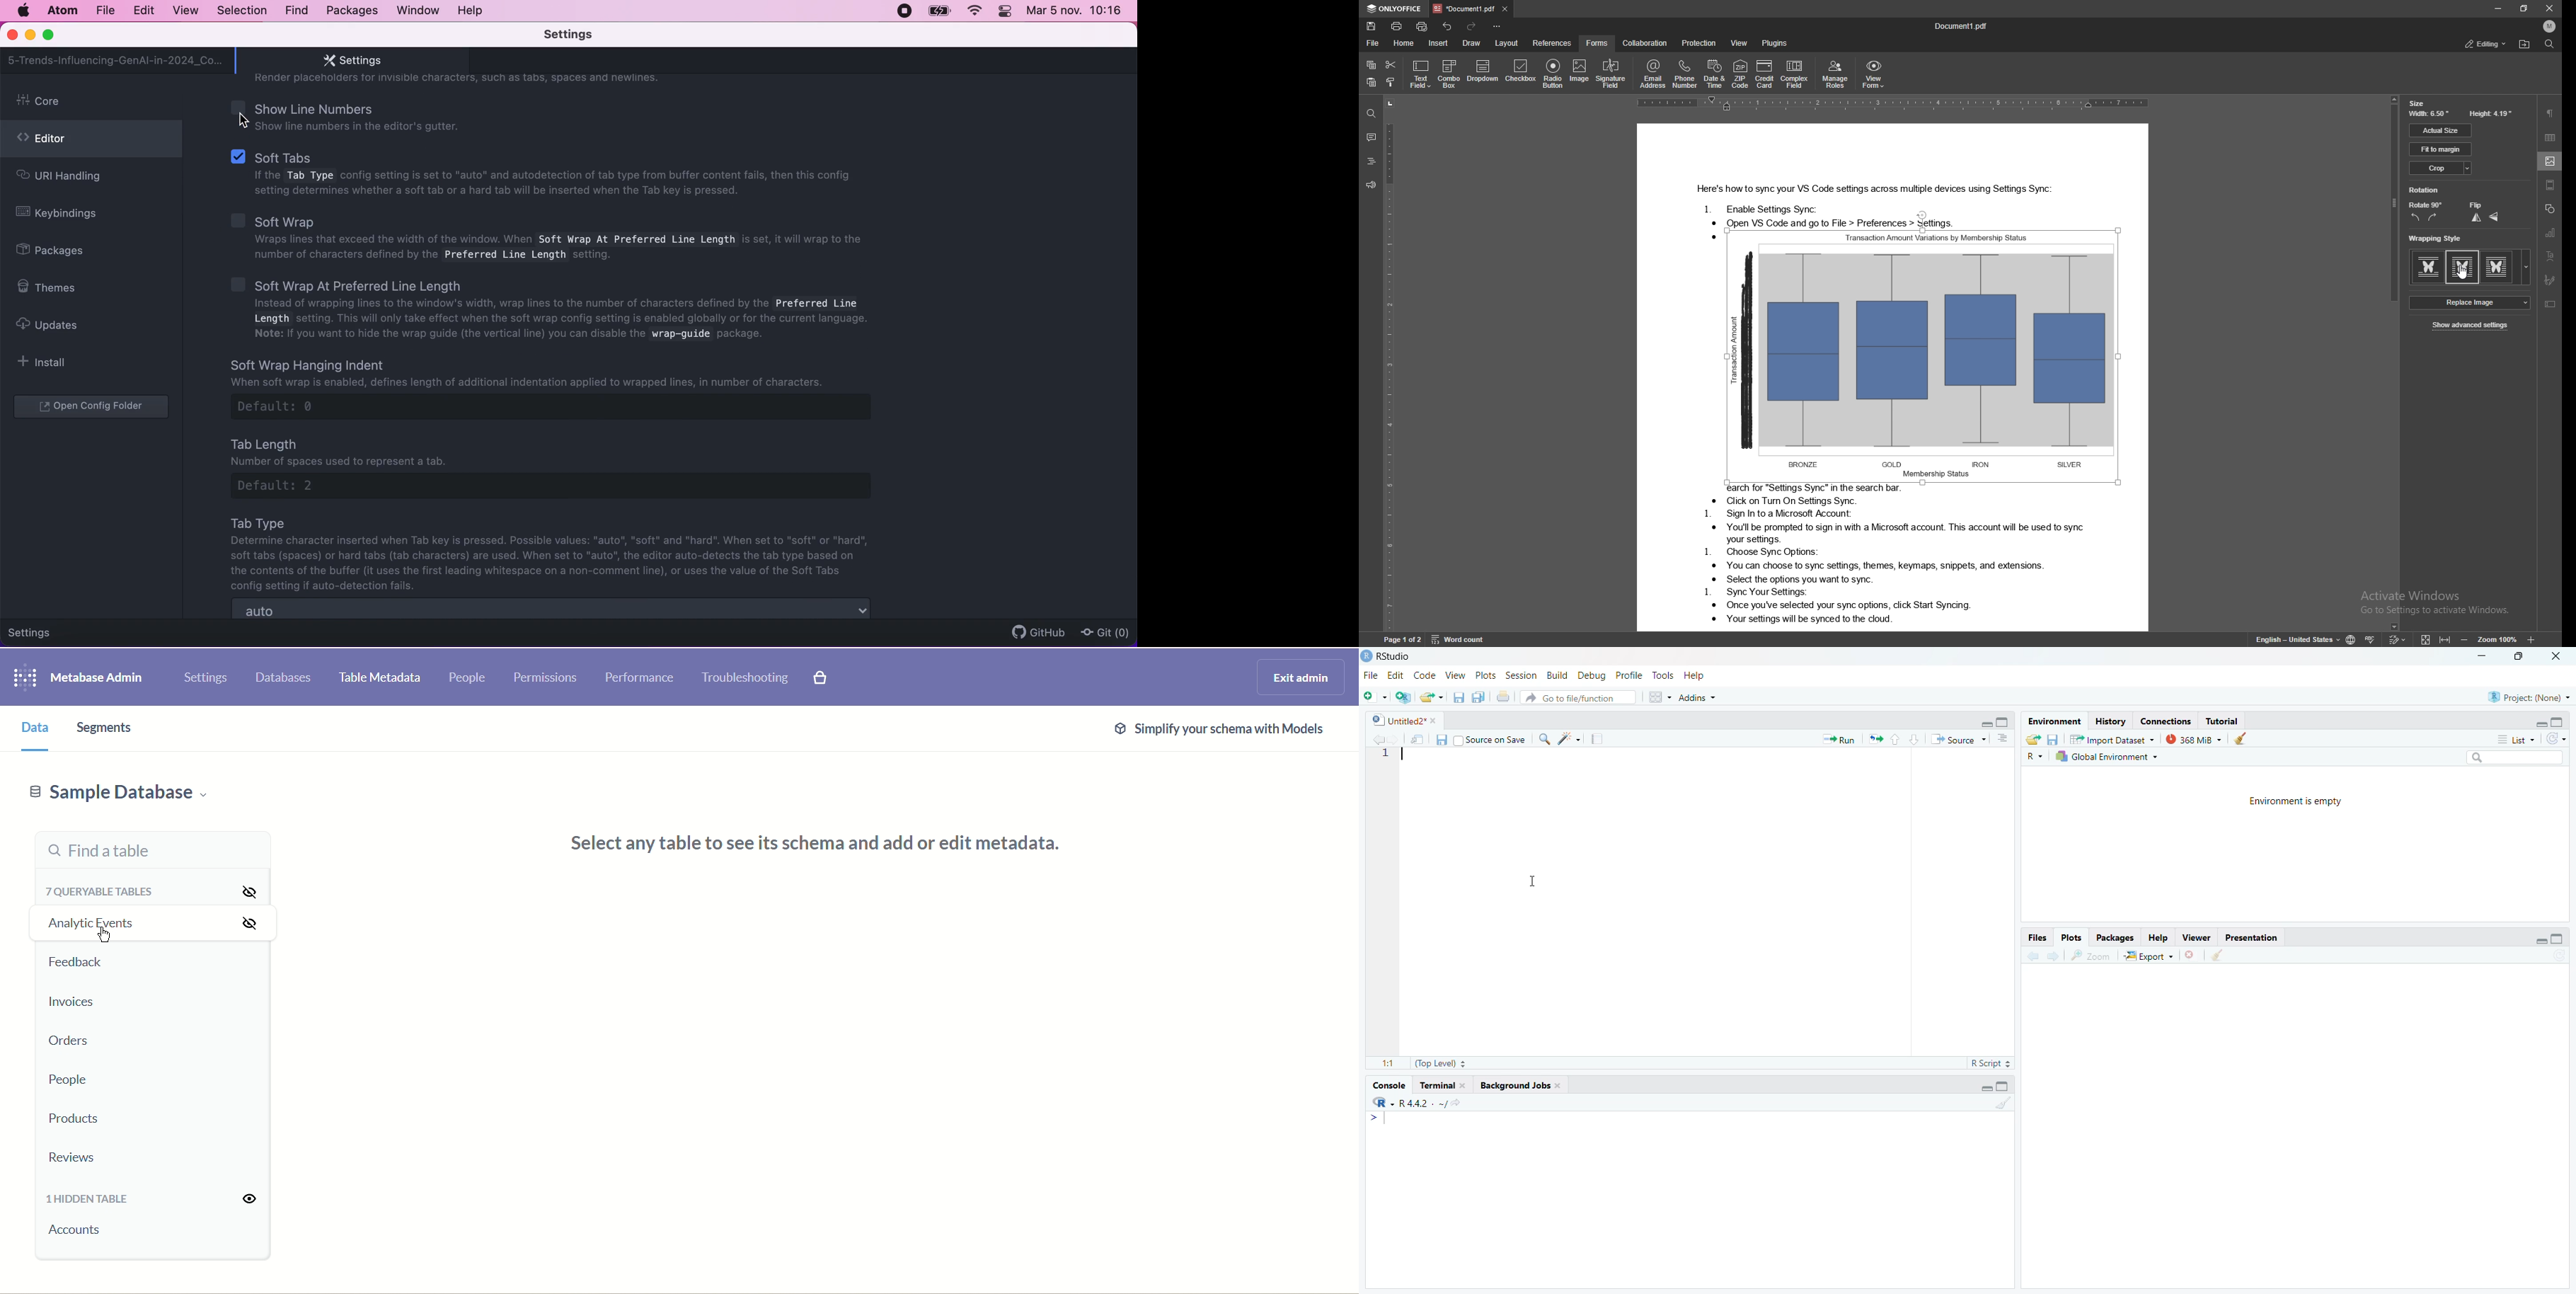 The image size is (2576, 1316). Describe the element at coordinates (554, 553) in the screenshot. I see `tab type` at that location.